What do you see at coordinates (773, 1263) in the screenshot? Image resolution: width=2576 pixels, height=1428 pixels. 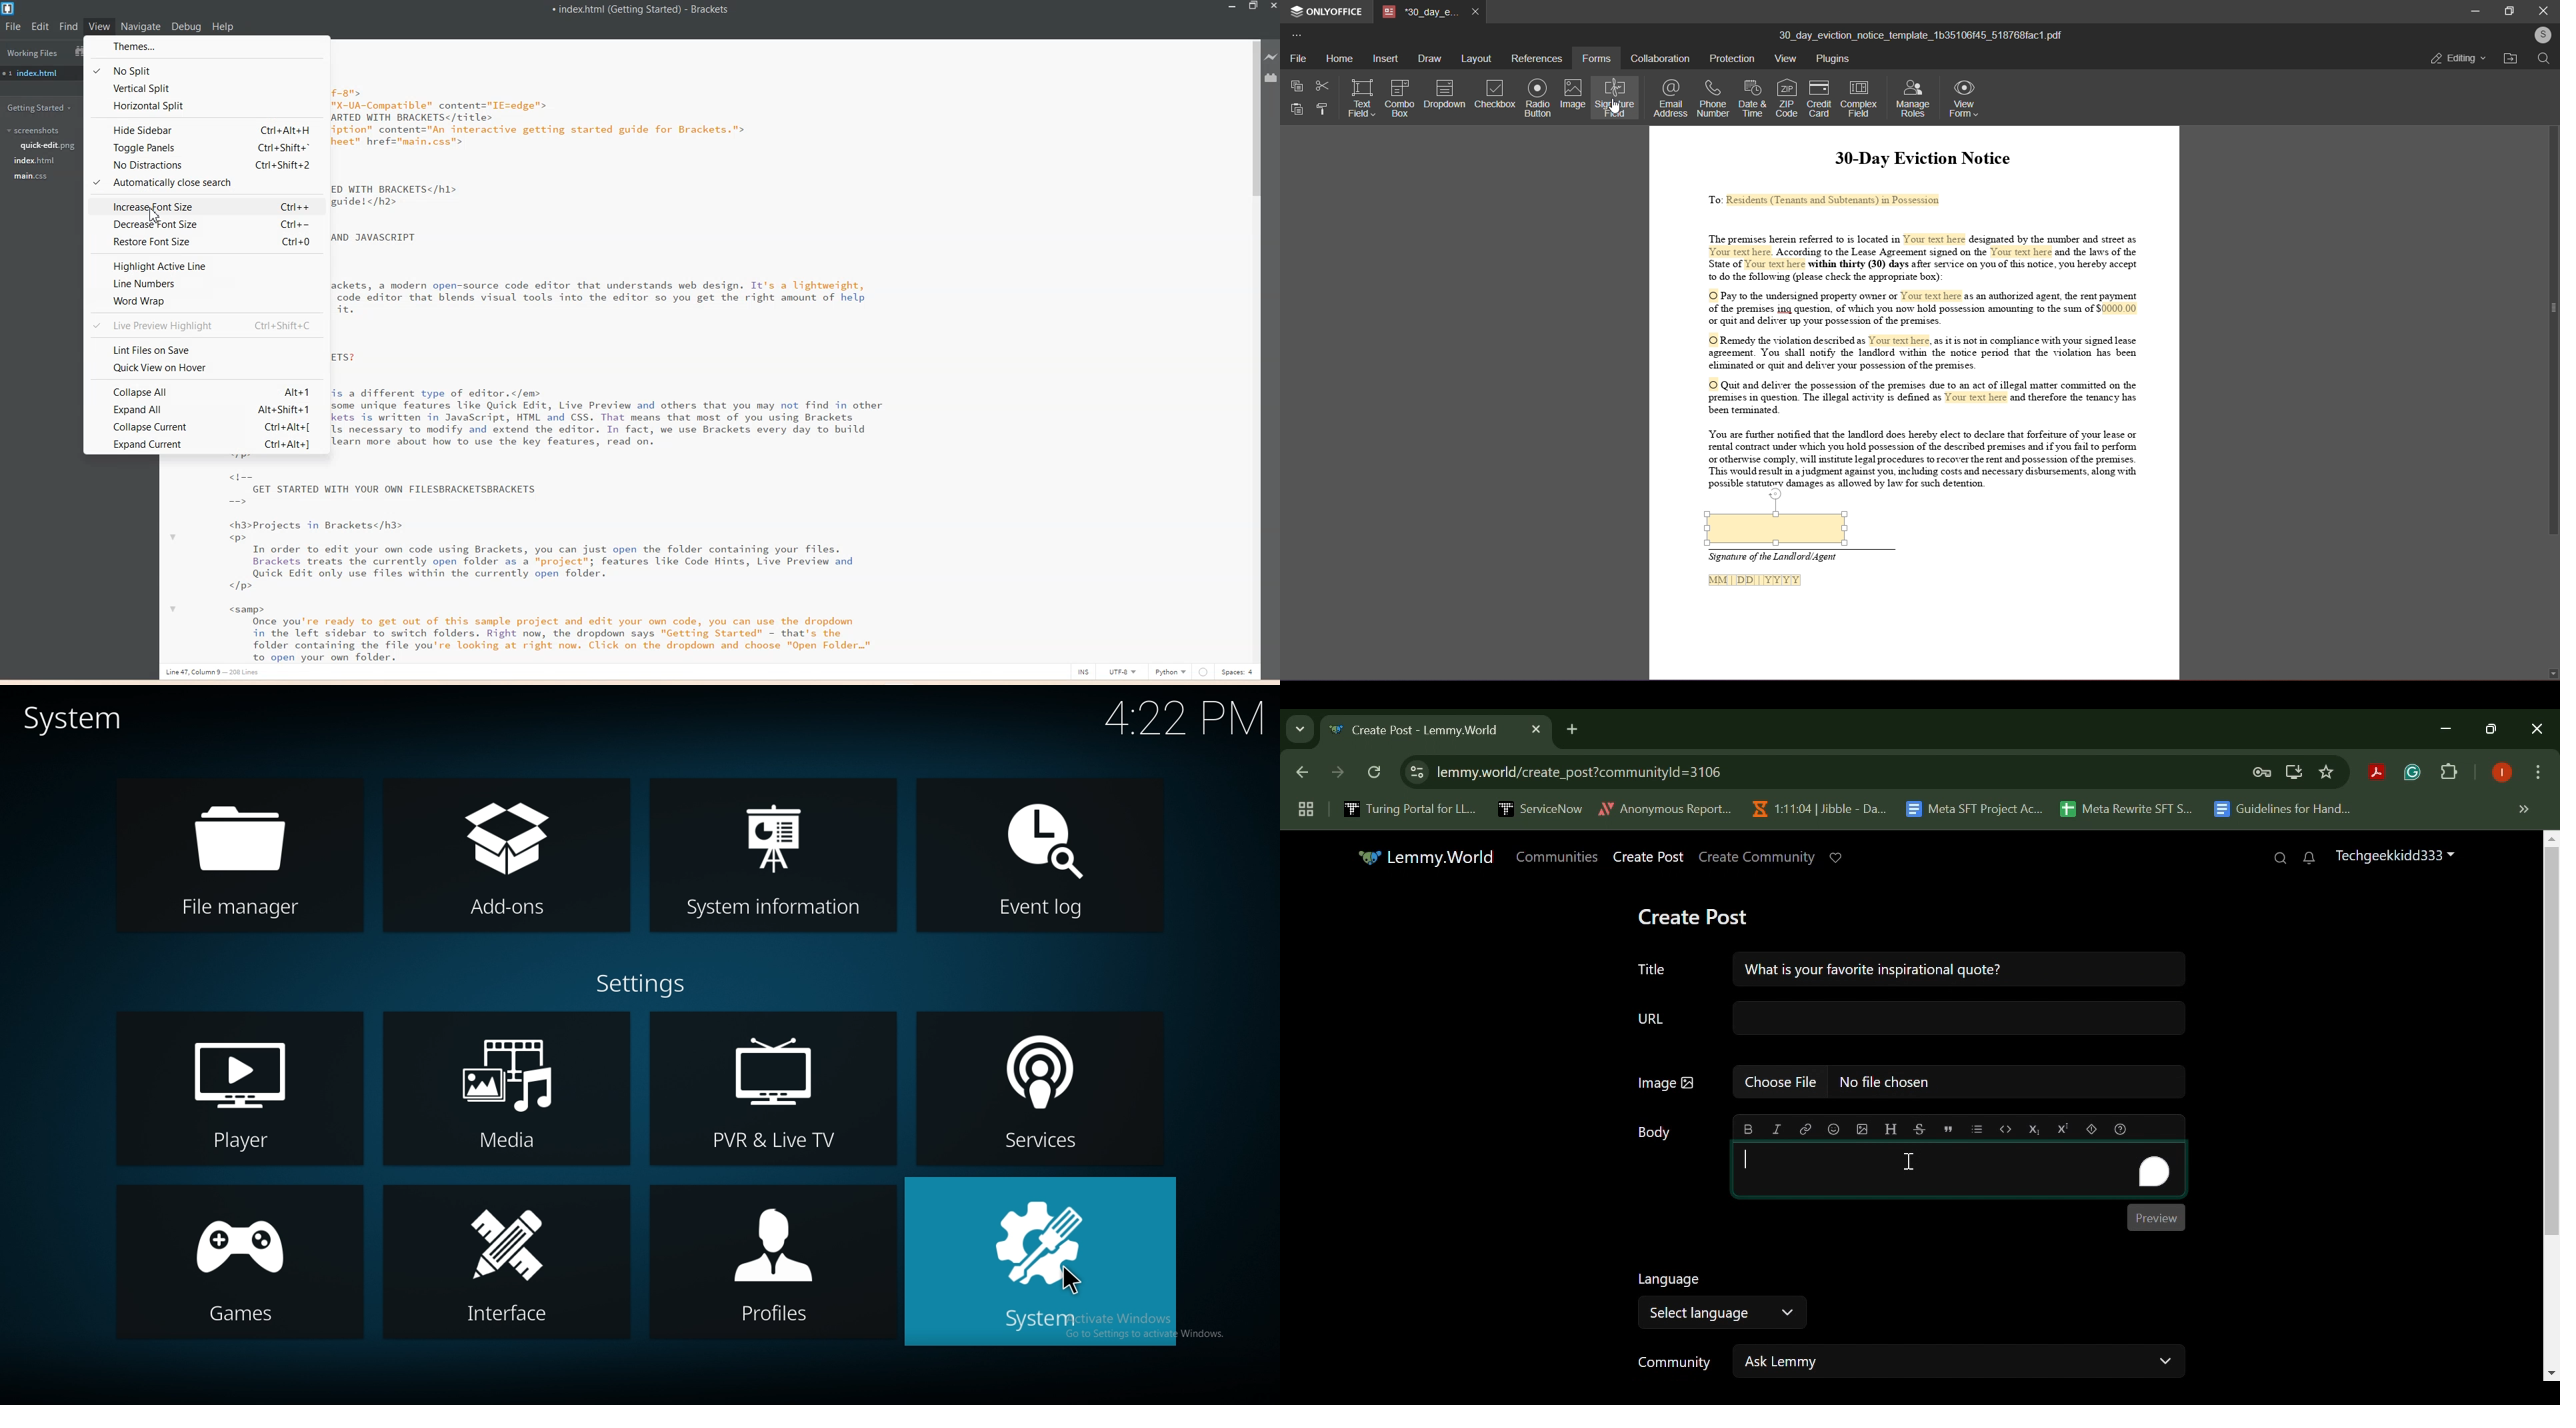 I see `profiles` at bounding box center [773, 1263].